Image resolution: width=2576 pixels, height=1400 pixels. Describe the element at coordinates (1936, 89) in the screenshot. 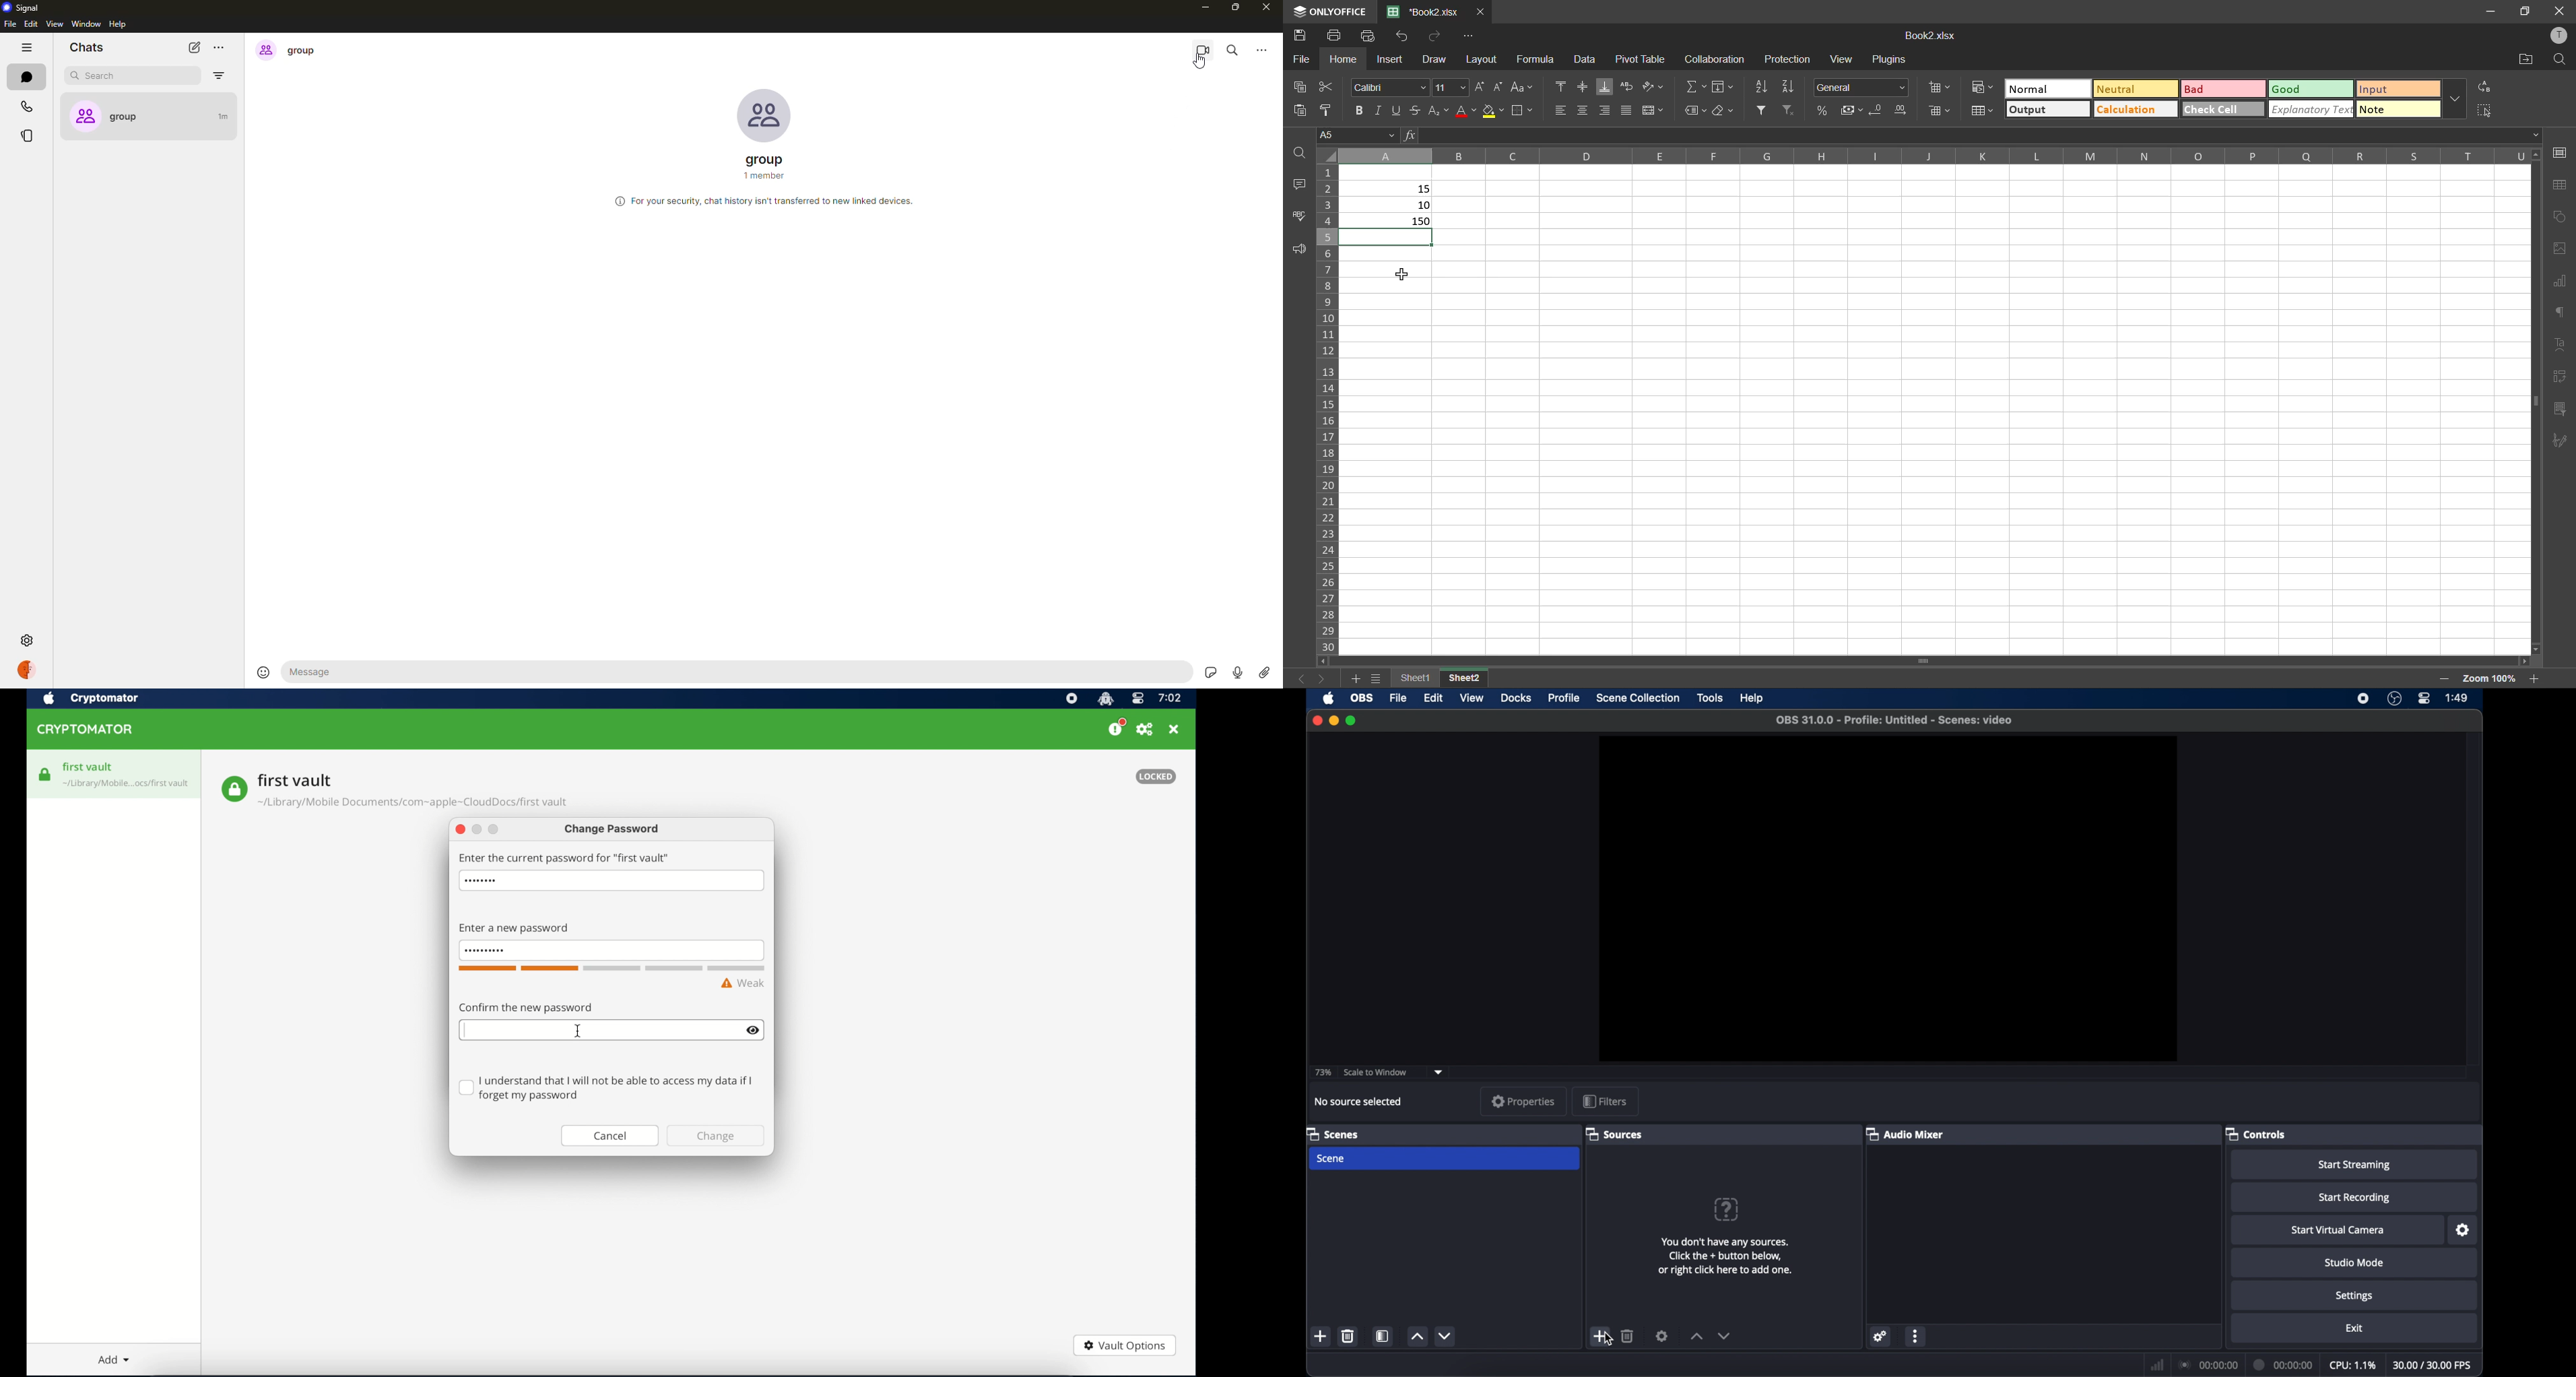

I see `insert cells` at that location.